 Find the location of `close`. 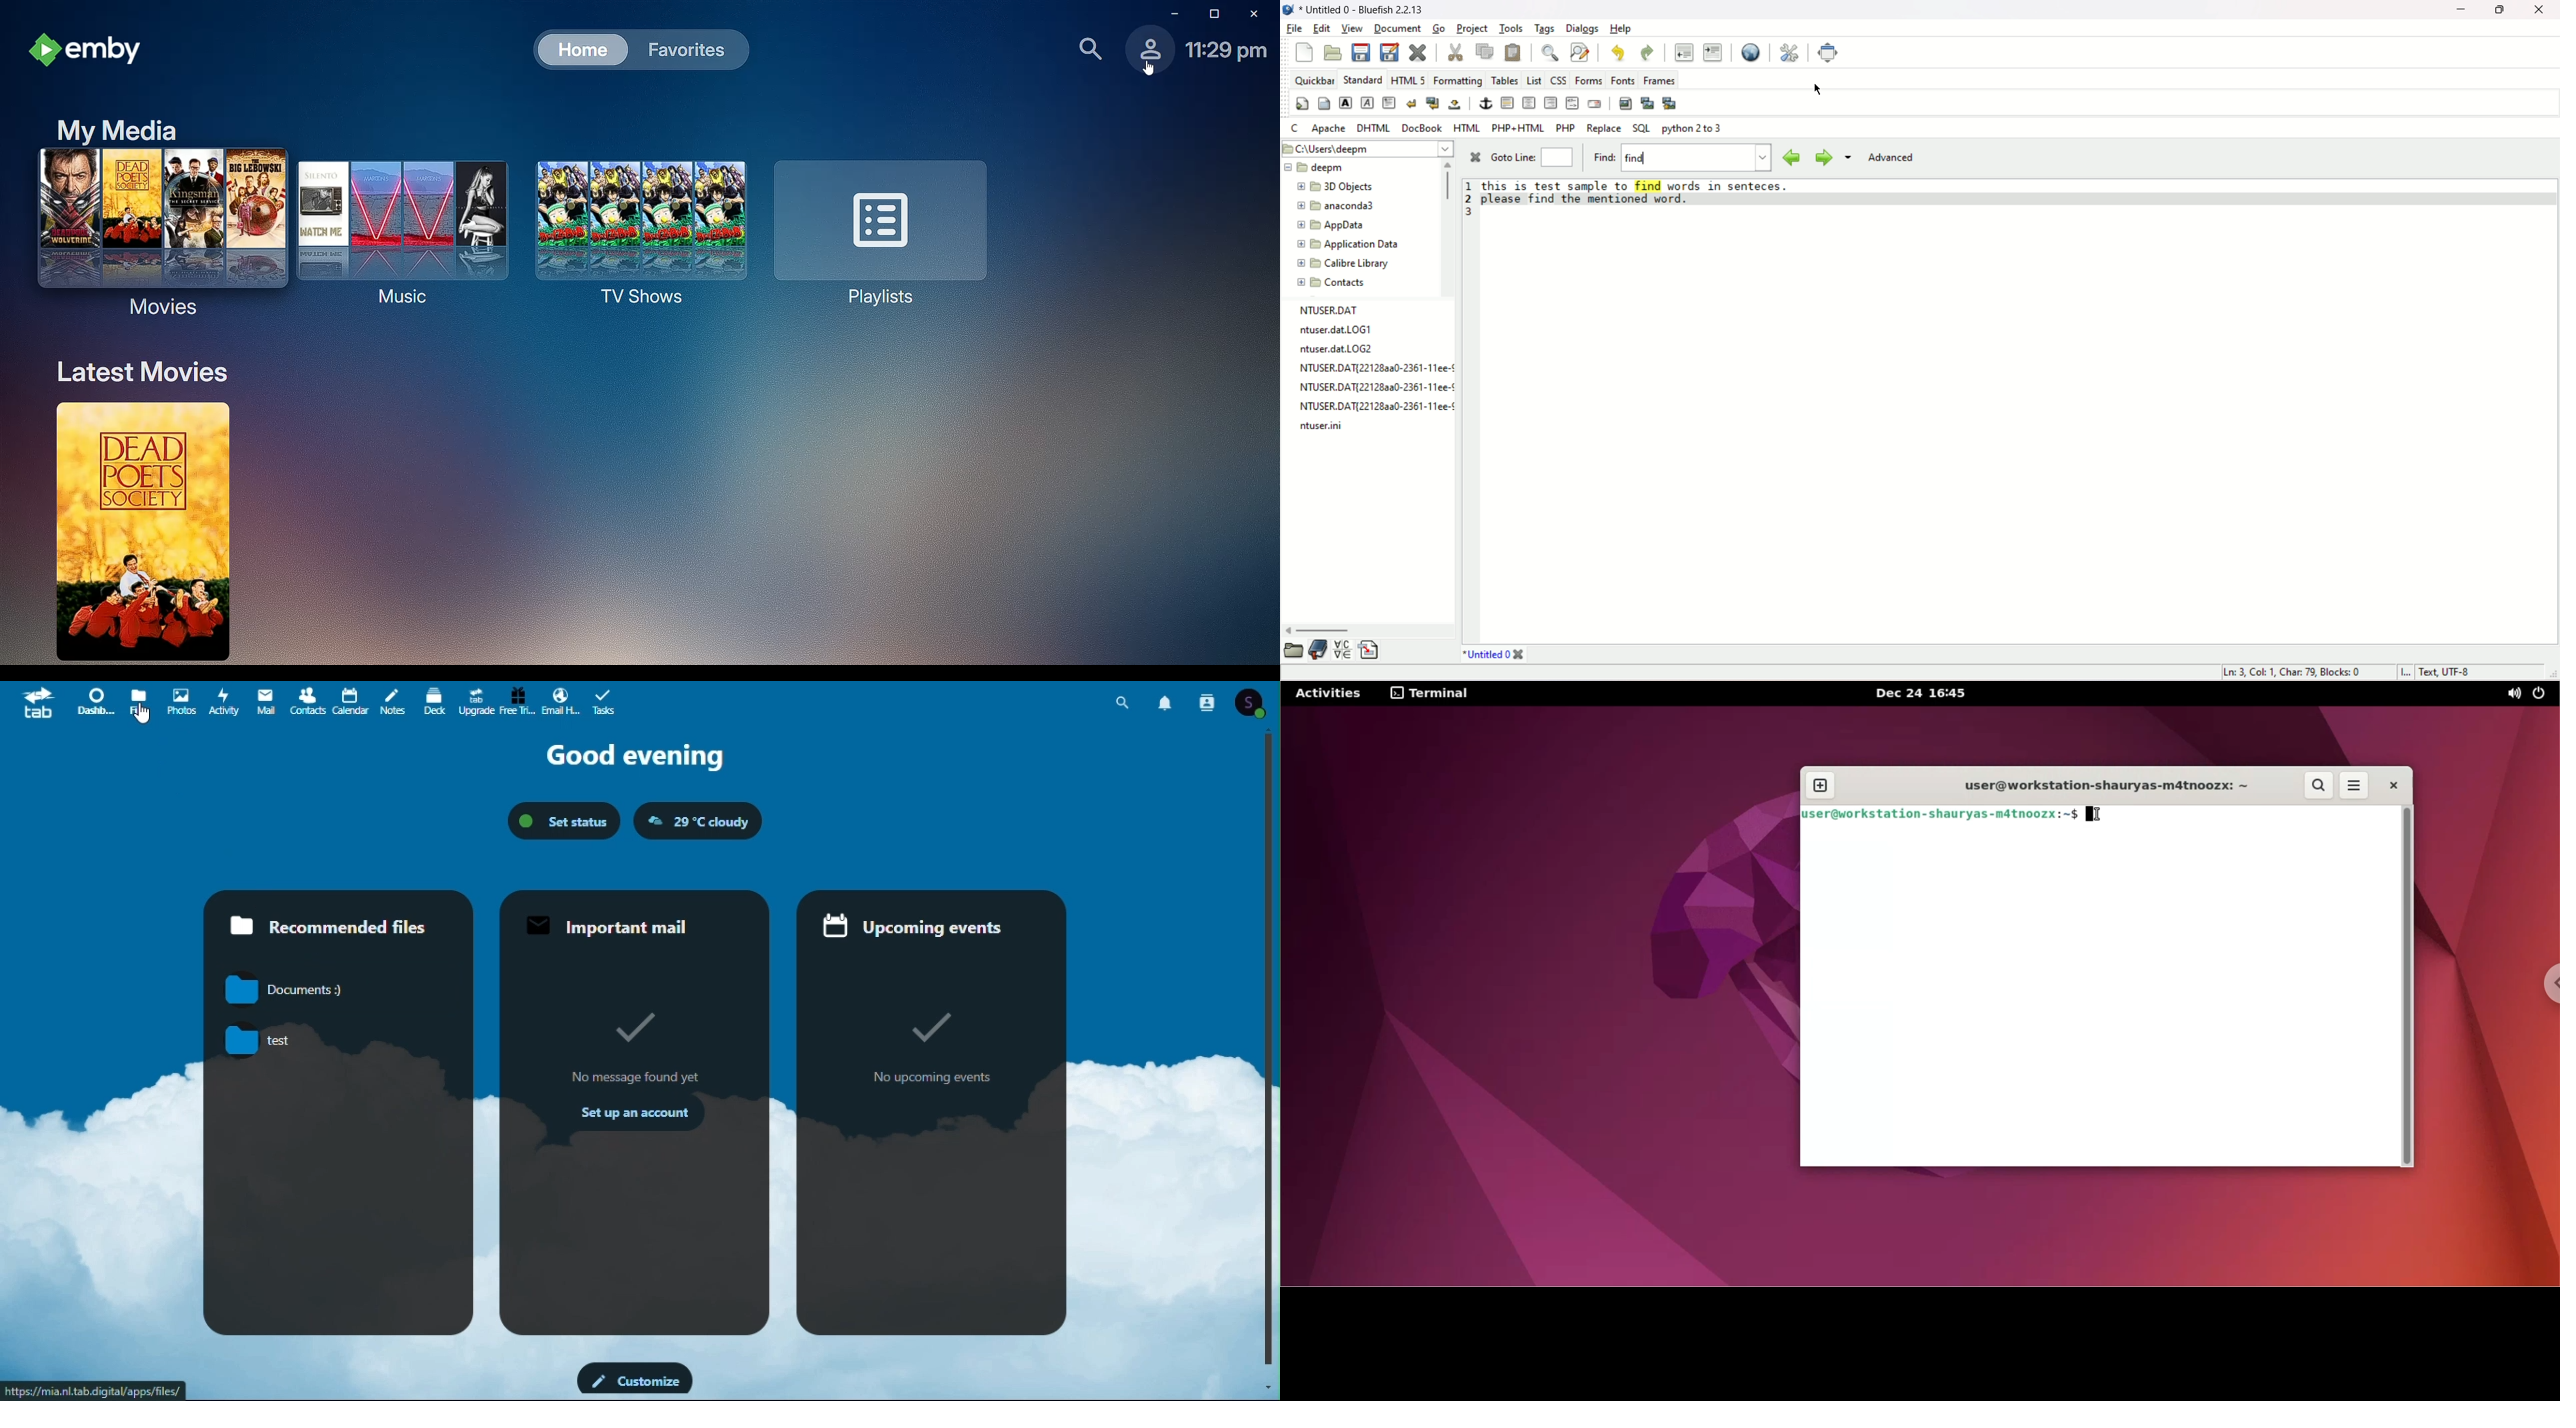

close is located at coordinates (1474, 157).